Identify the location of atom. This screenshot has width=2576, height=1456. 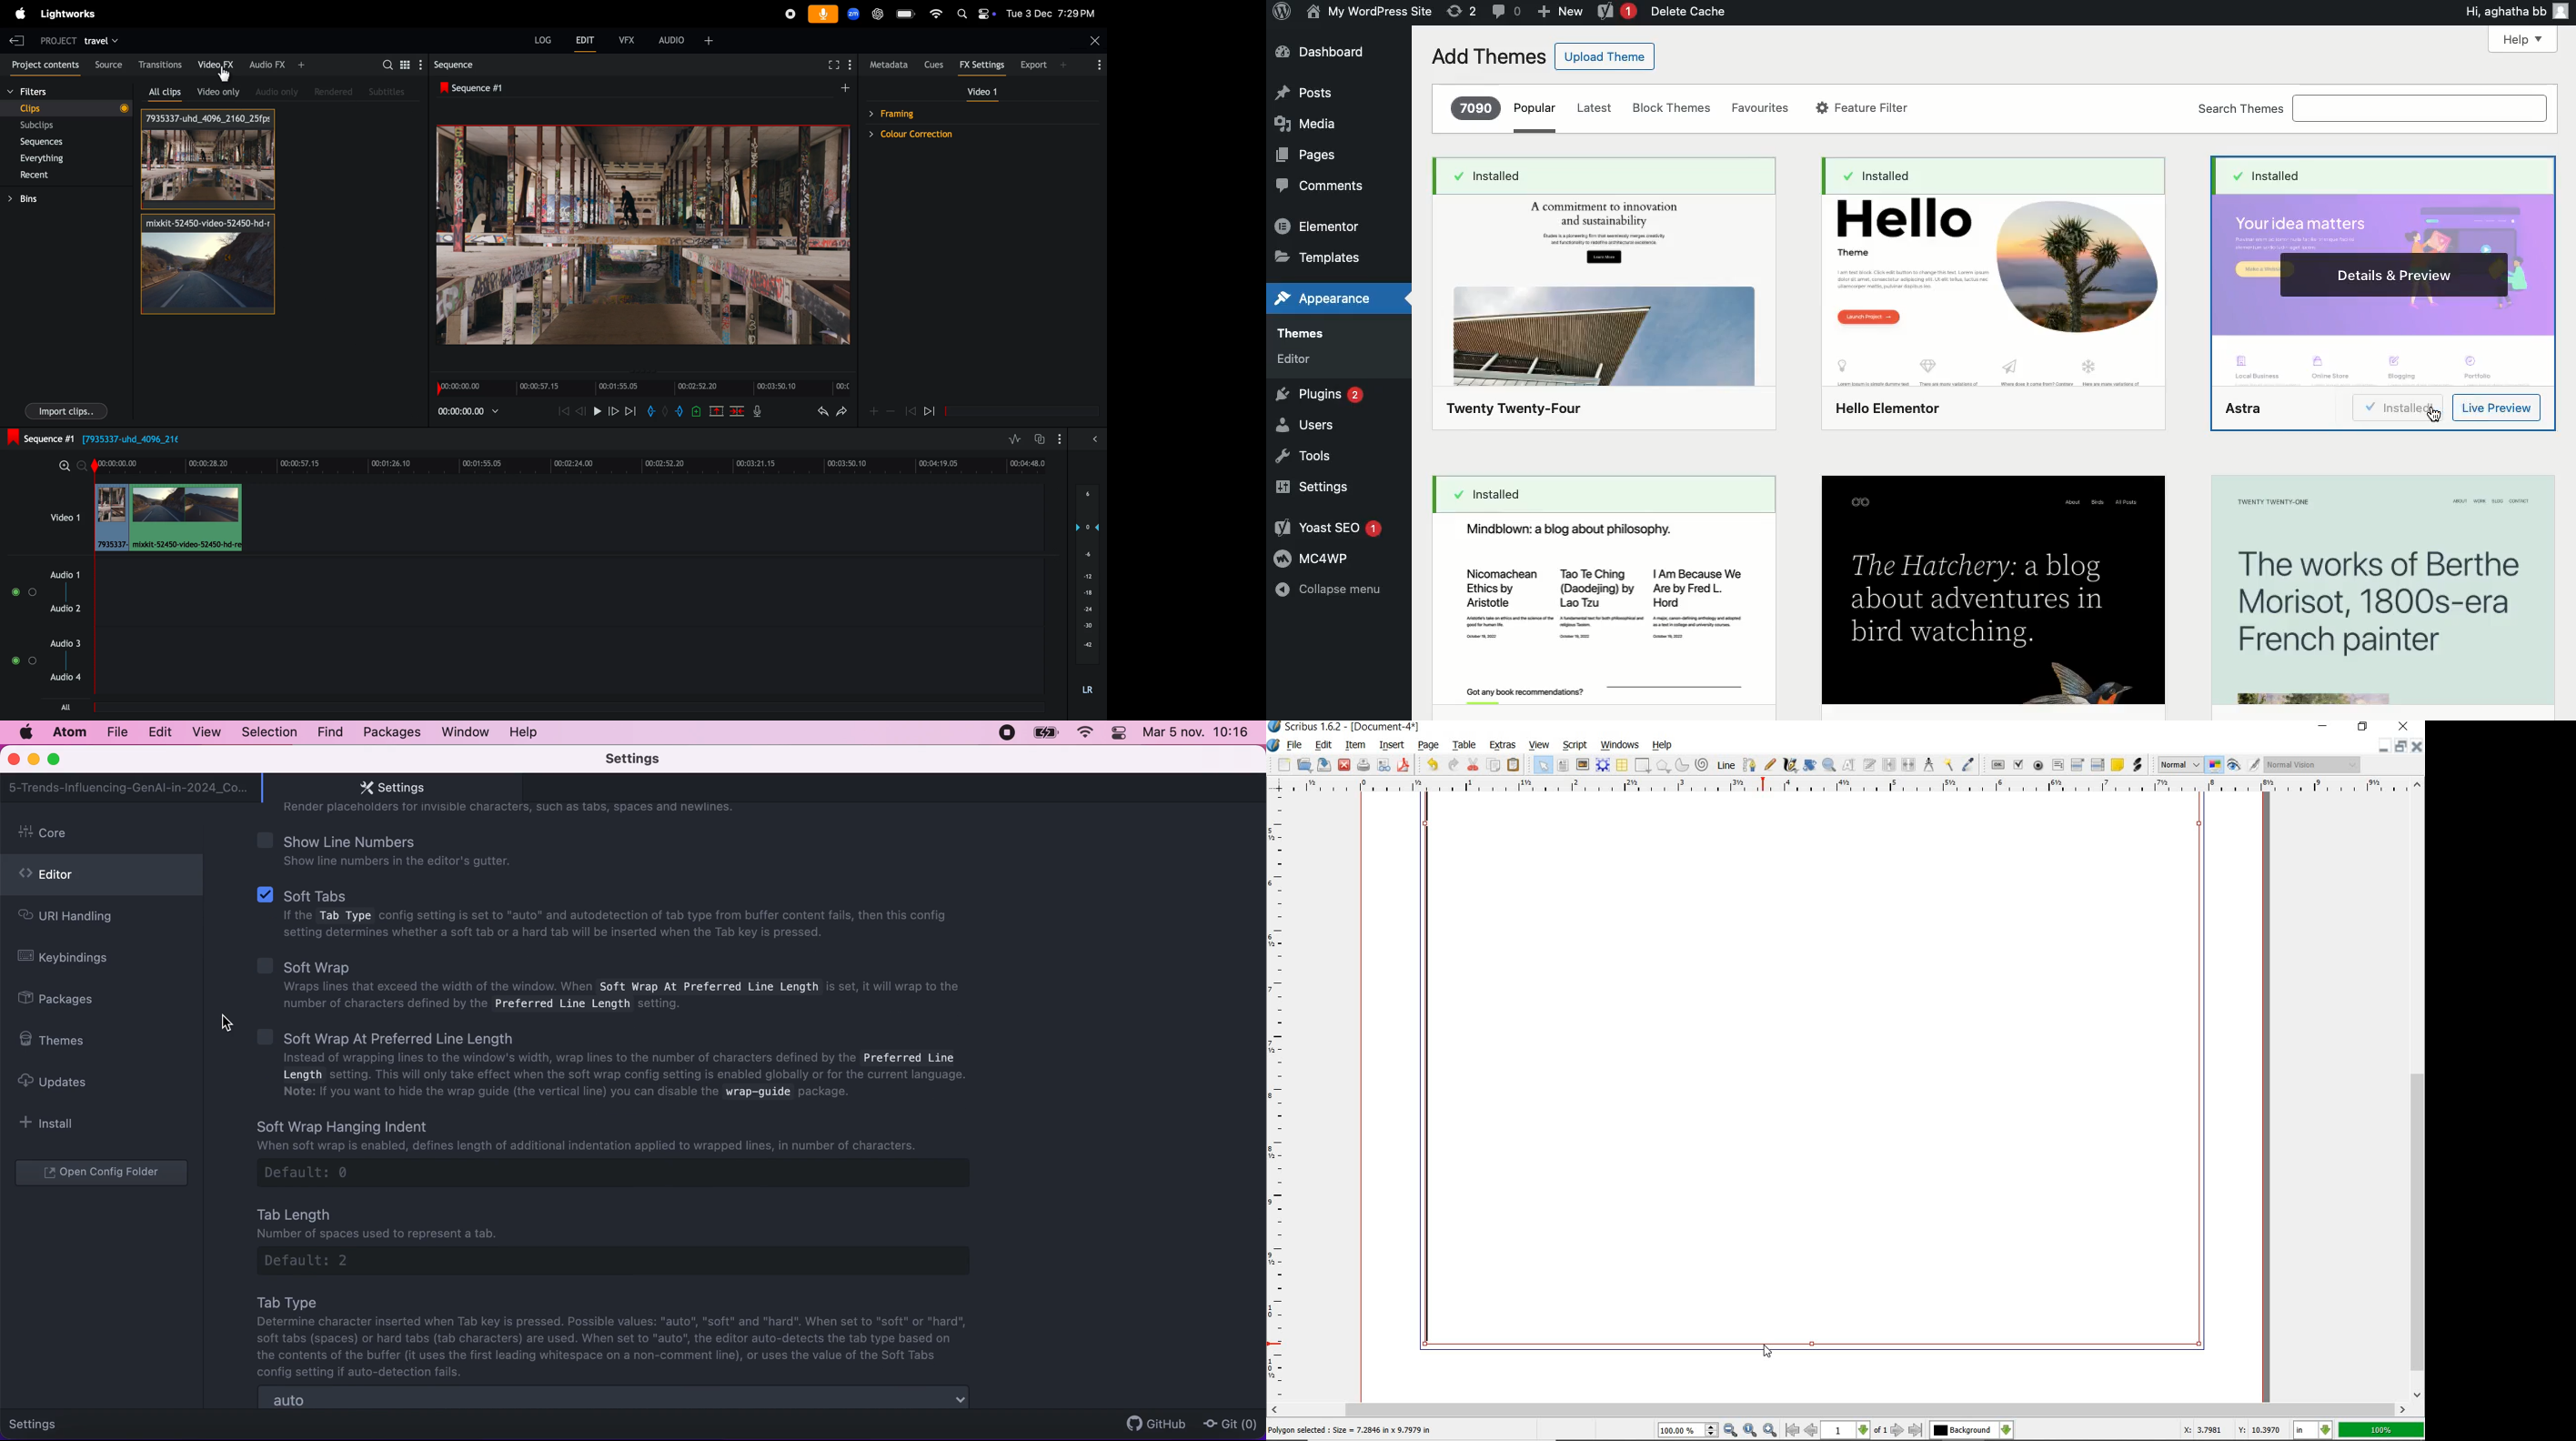
(69, 732).